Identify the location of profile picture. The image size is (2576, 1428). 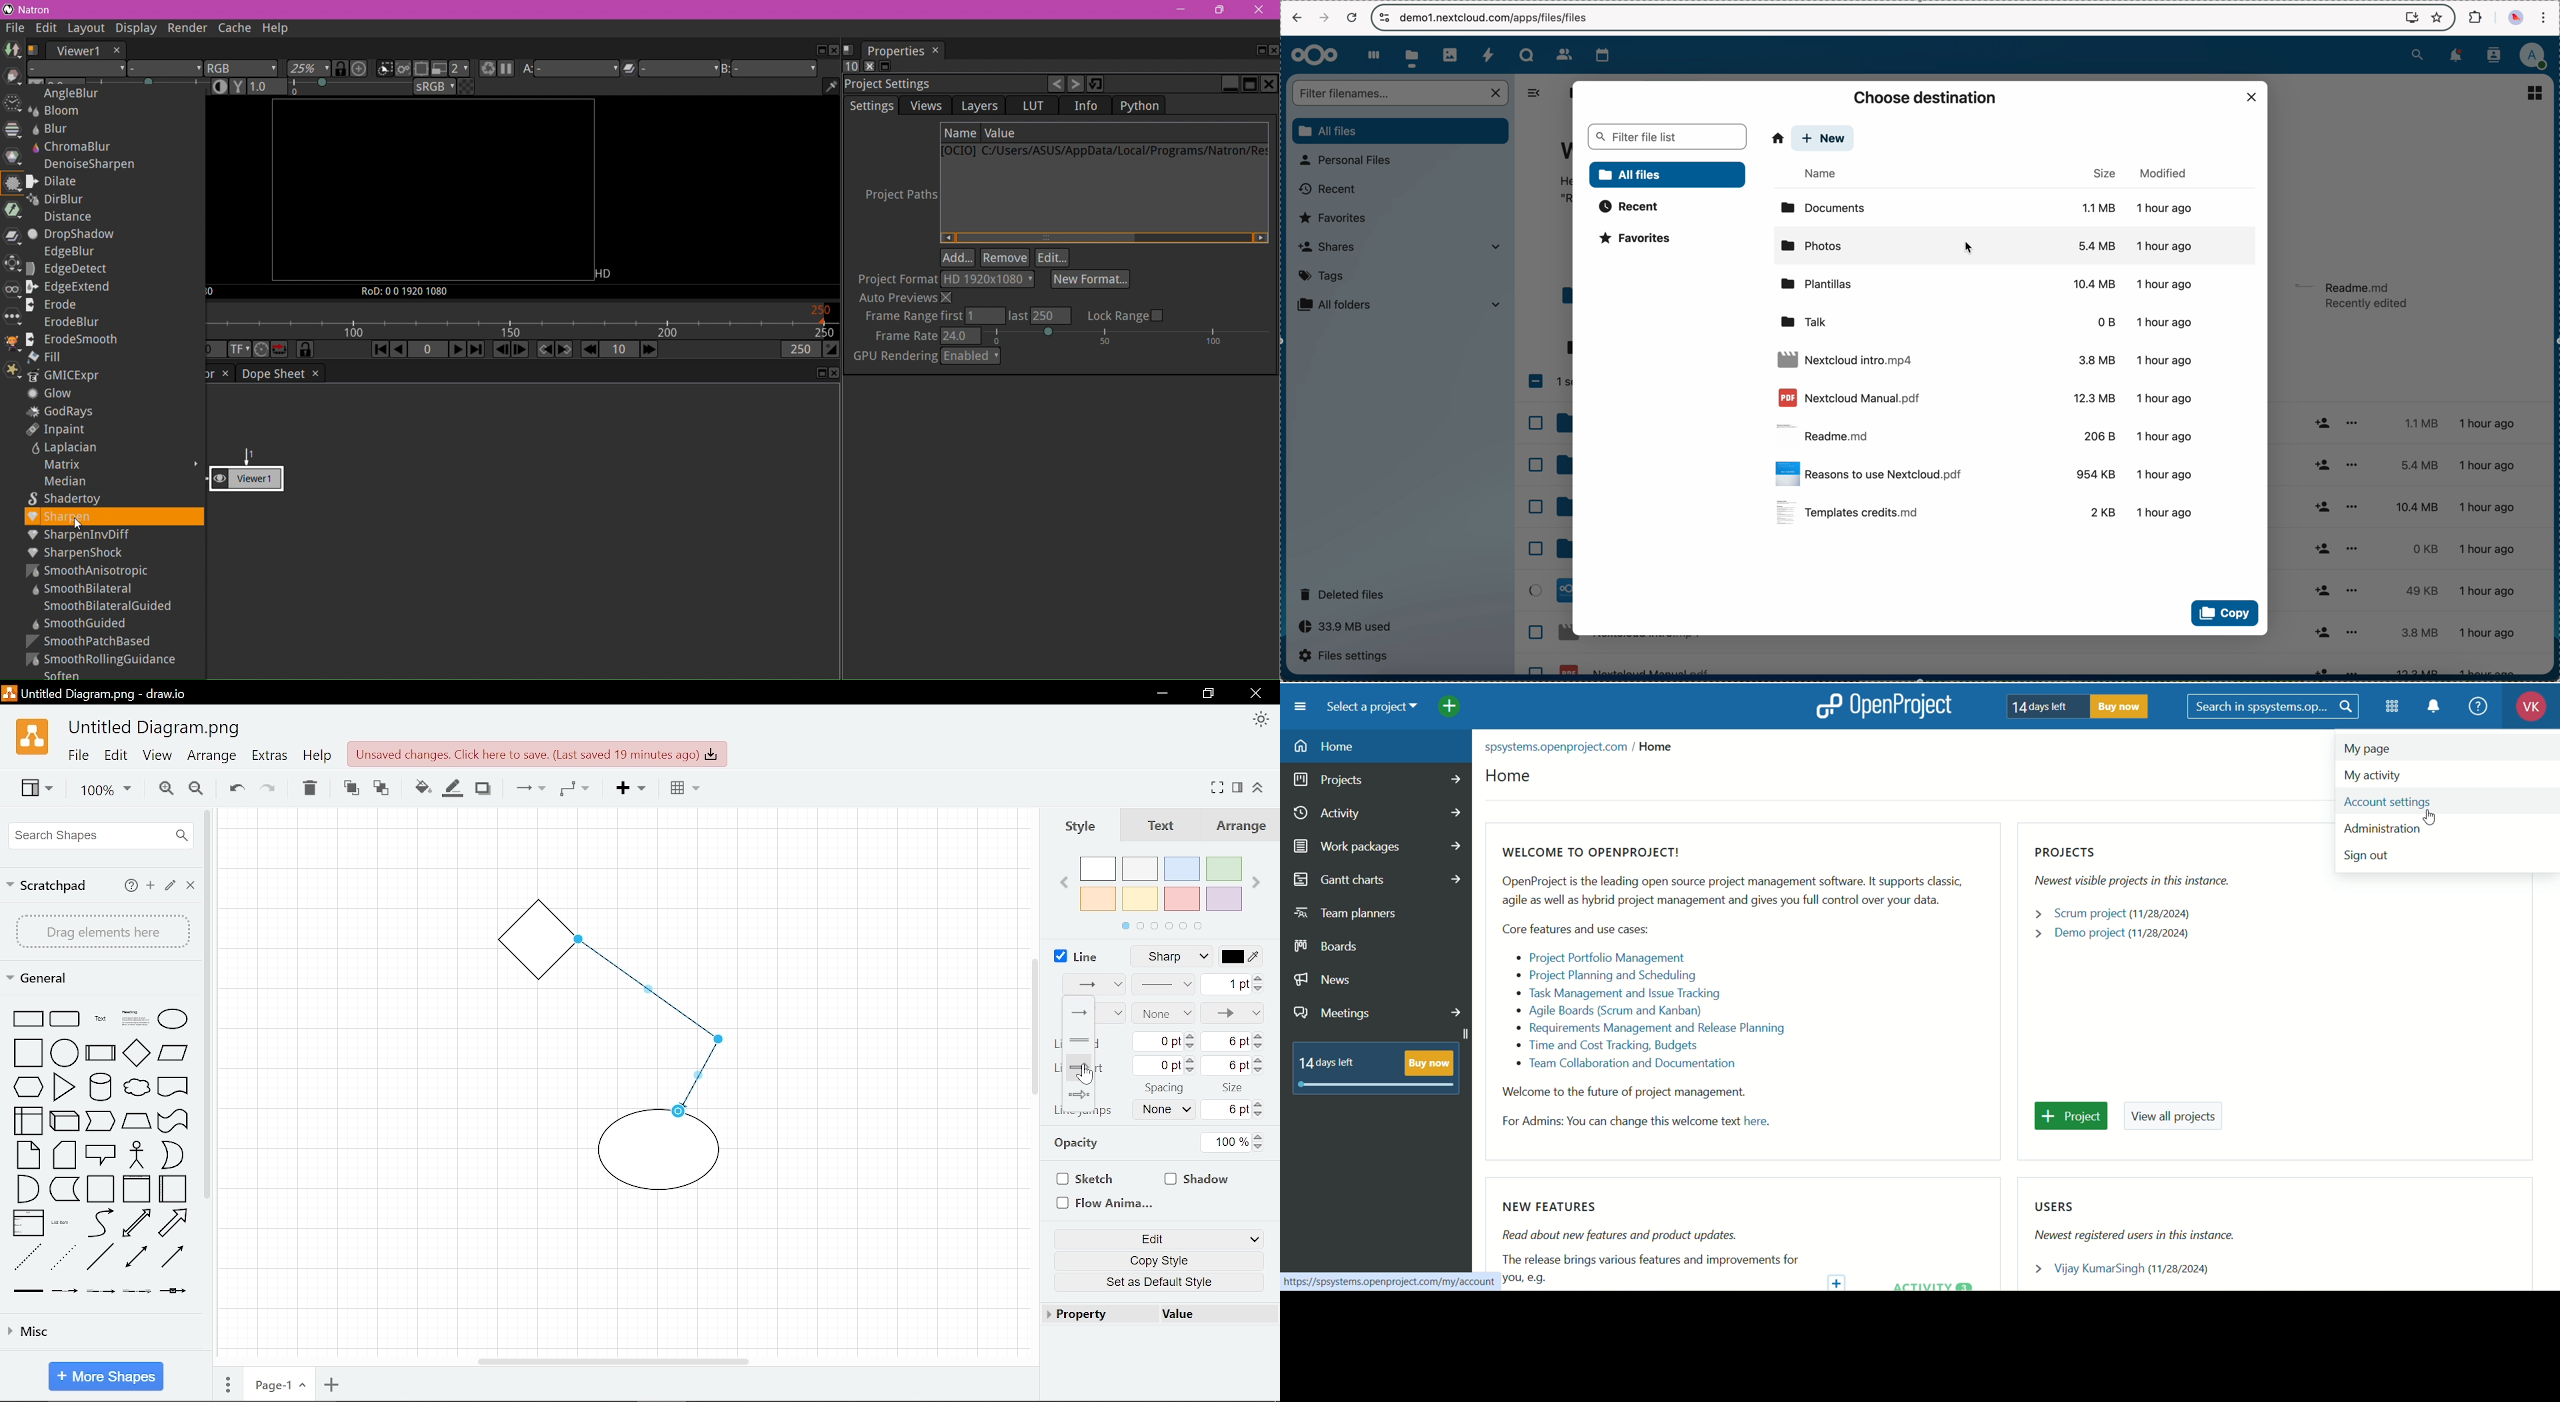
(2514, 18).